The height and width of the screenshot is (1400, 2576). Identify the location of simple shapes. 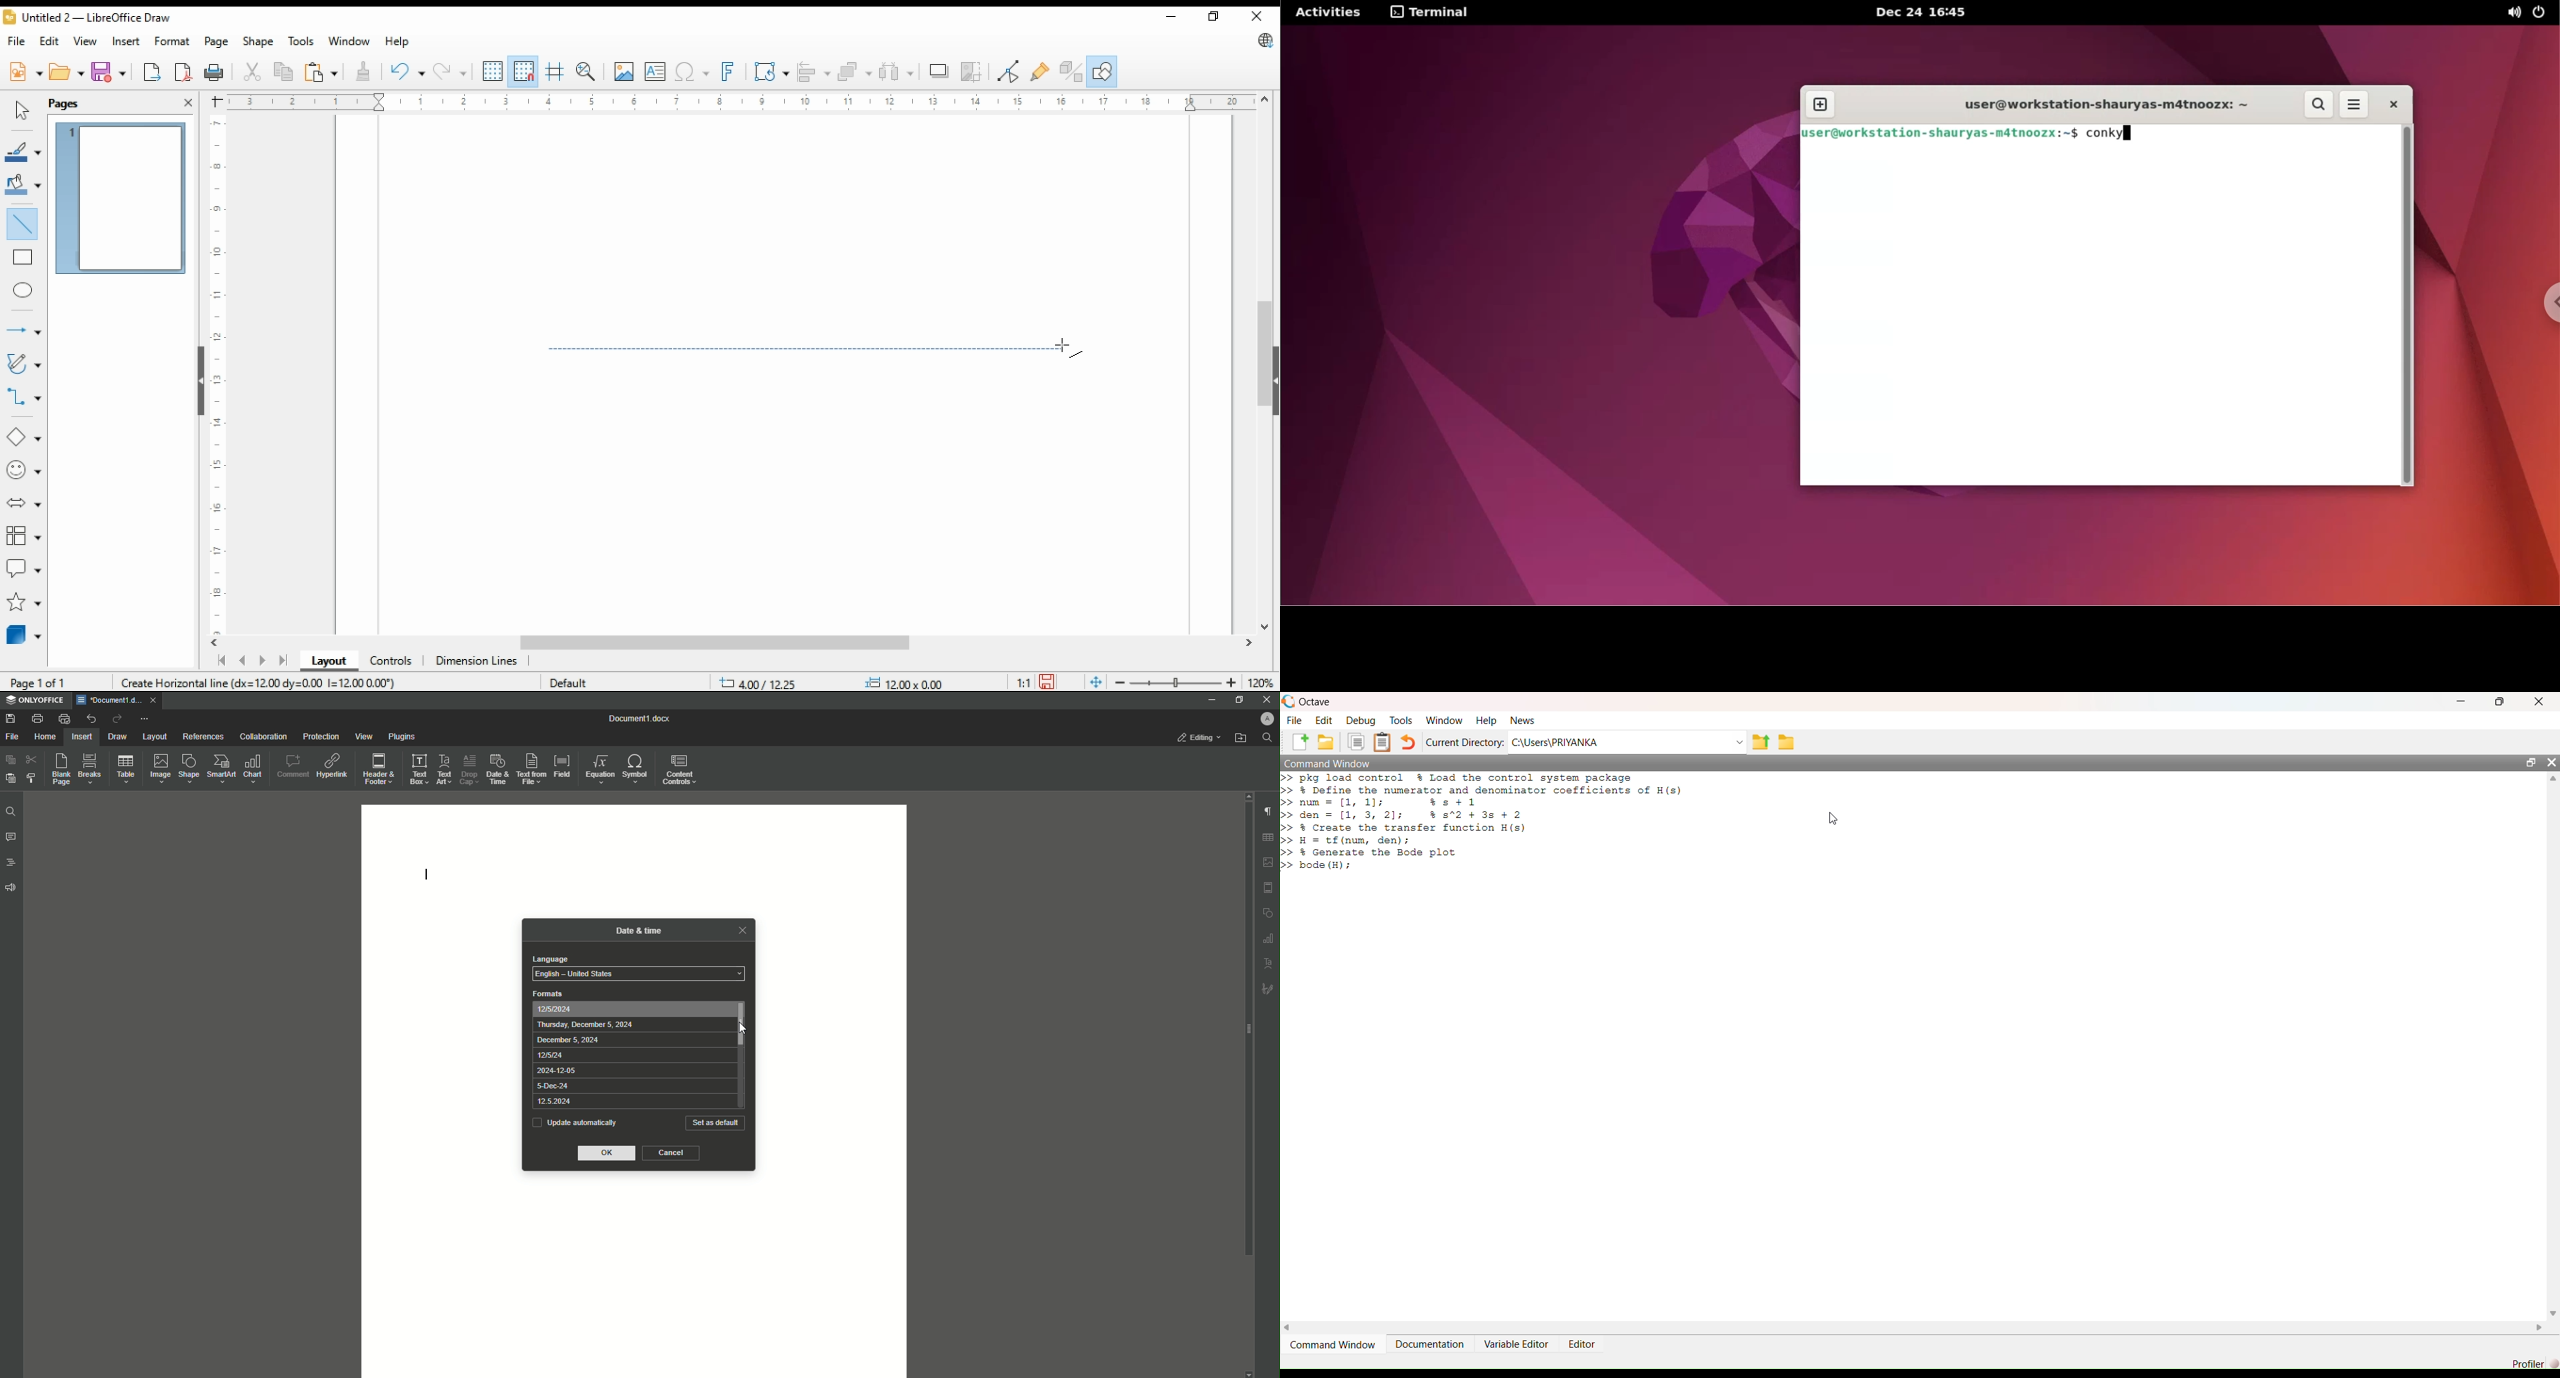
(25, 436).